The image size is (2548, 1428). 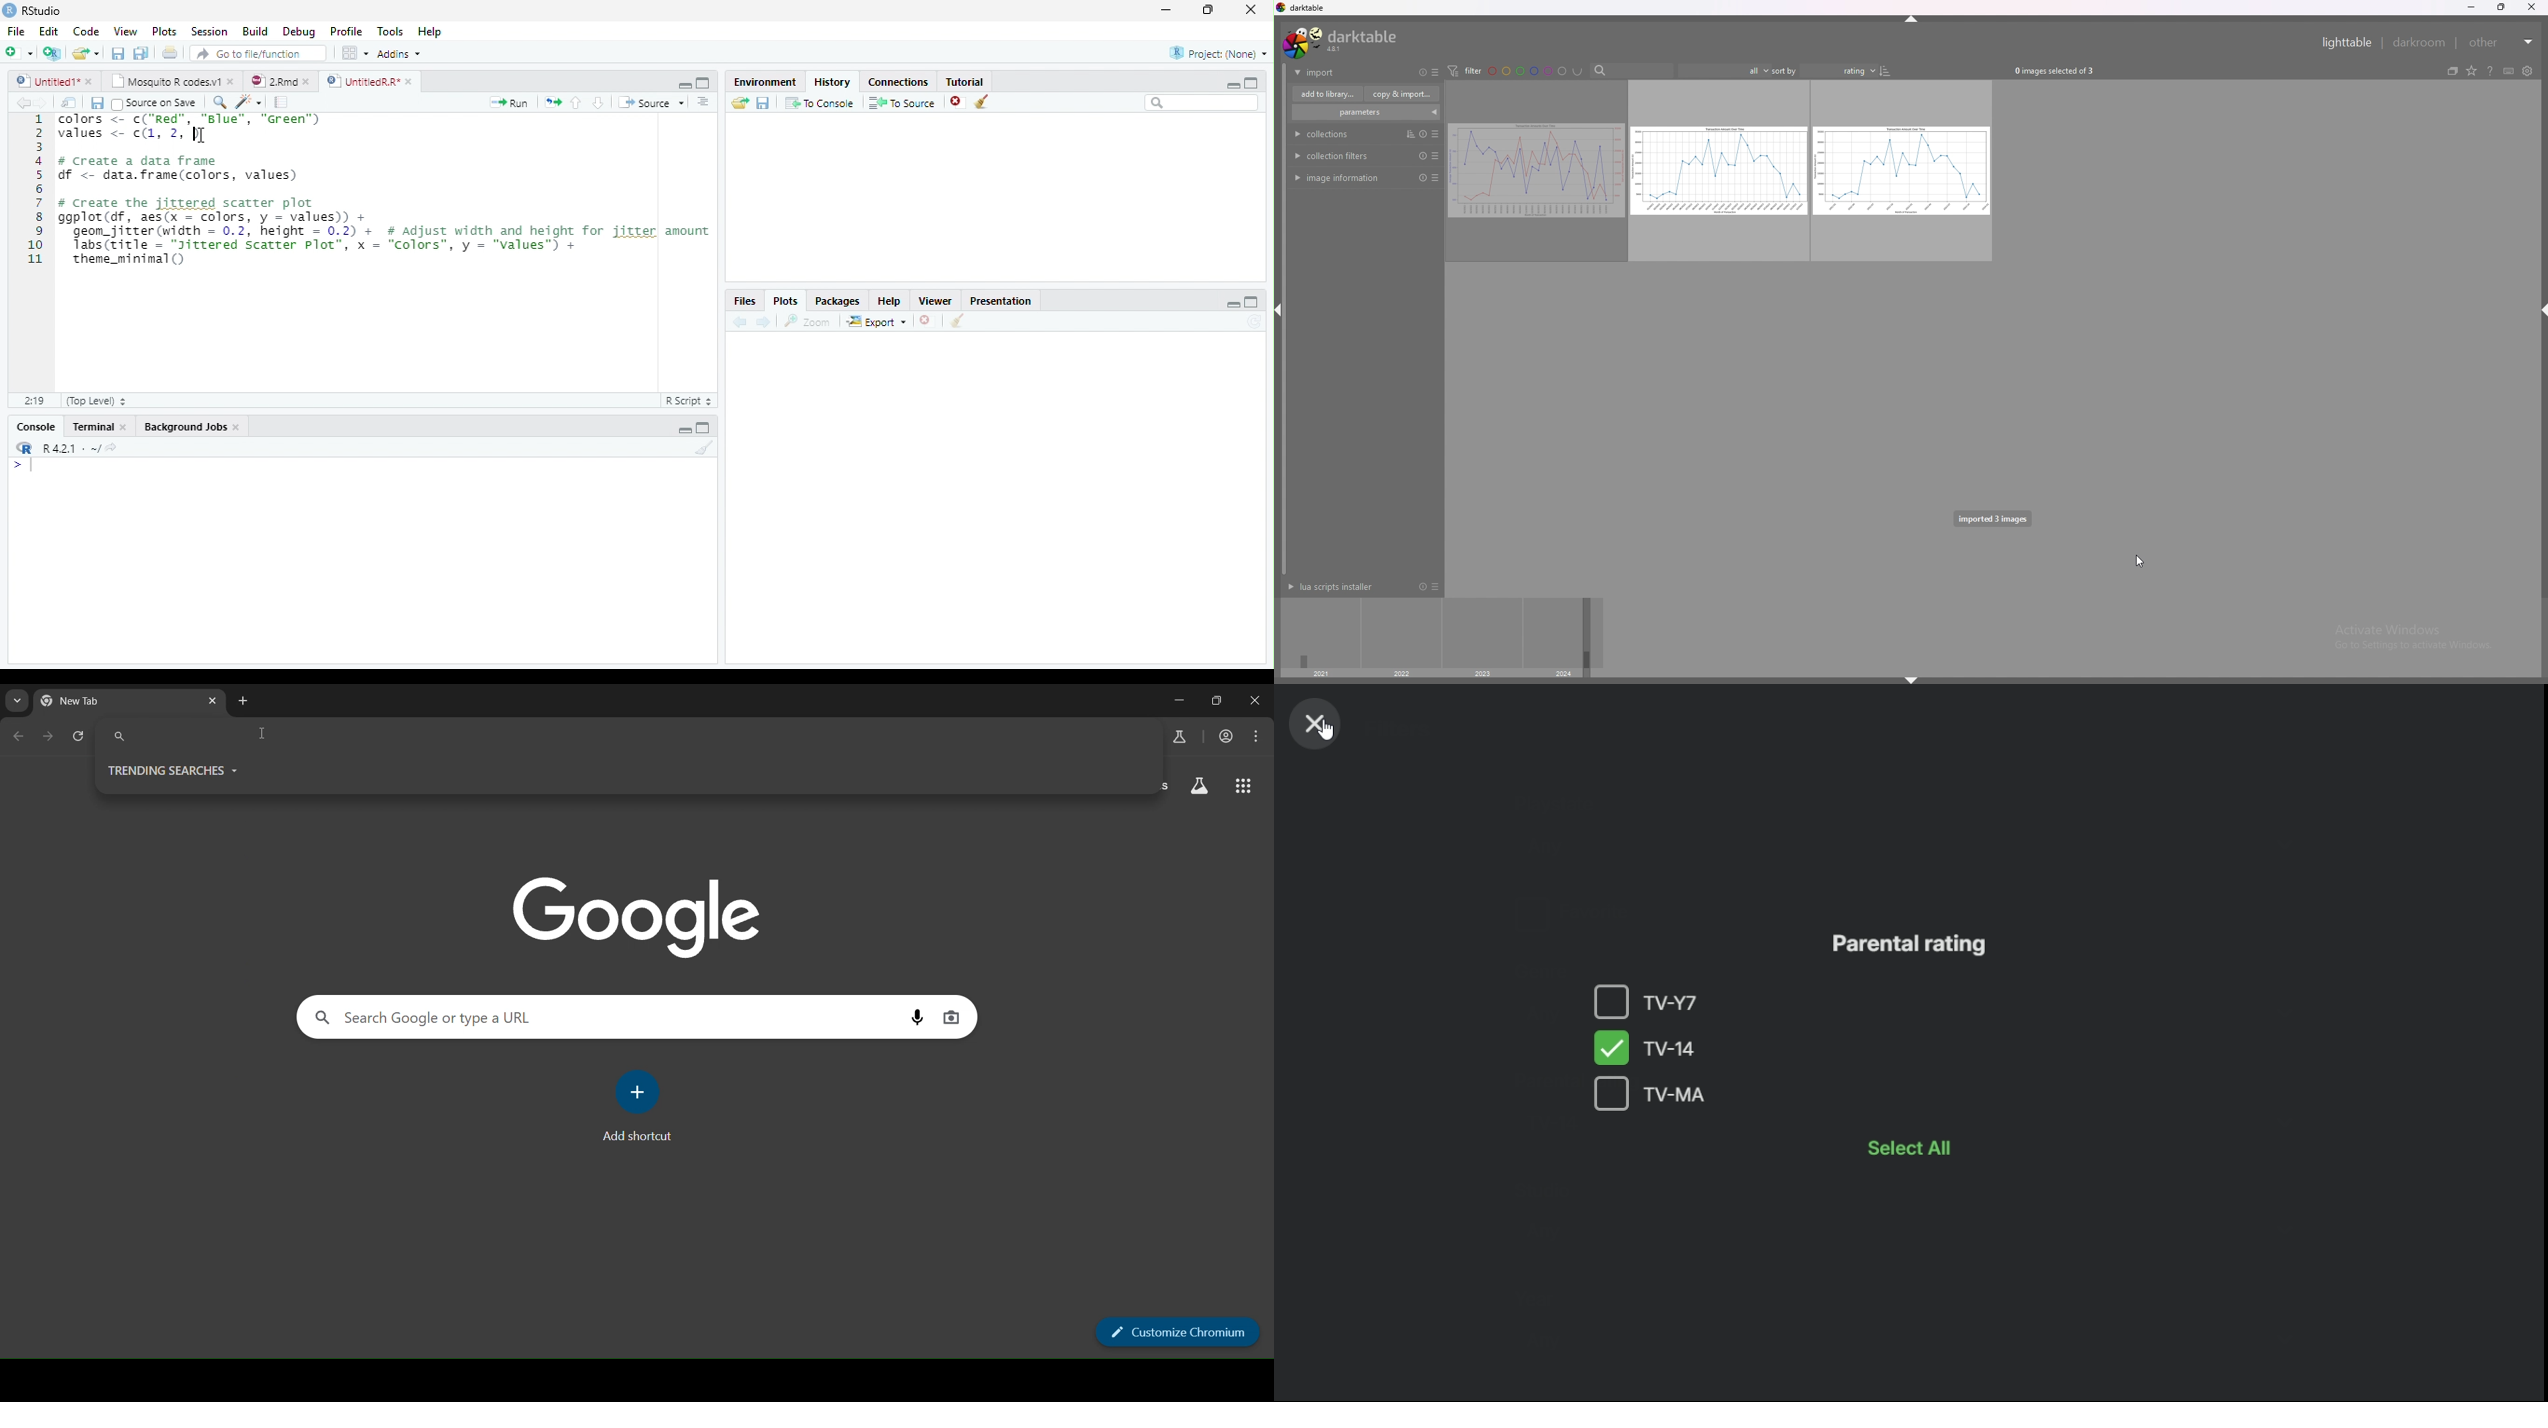 What do you see at coordinates (1232, 304) in the screenshot?
I see `Minimize` at bounding box center [1232, 304].